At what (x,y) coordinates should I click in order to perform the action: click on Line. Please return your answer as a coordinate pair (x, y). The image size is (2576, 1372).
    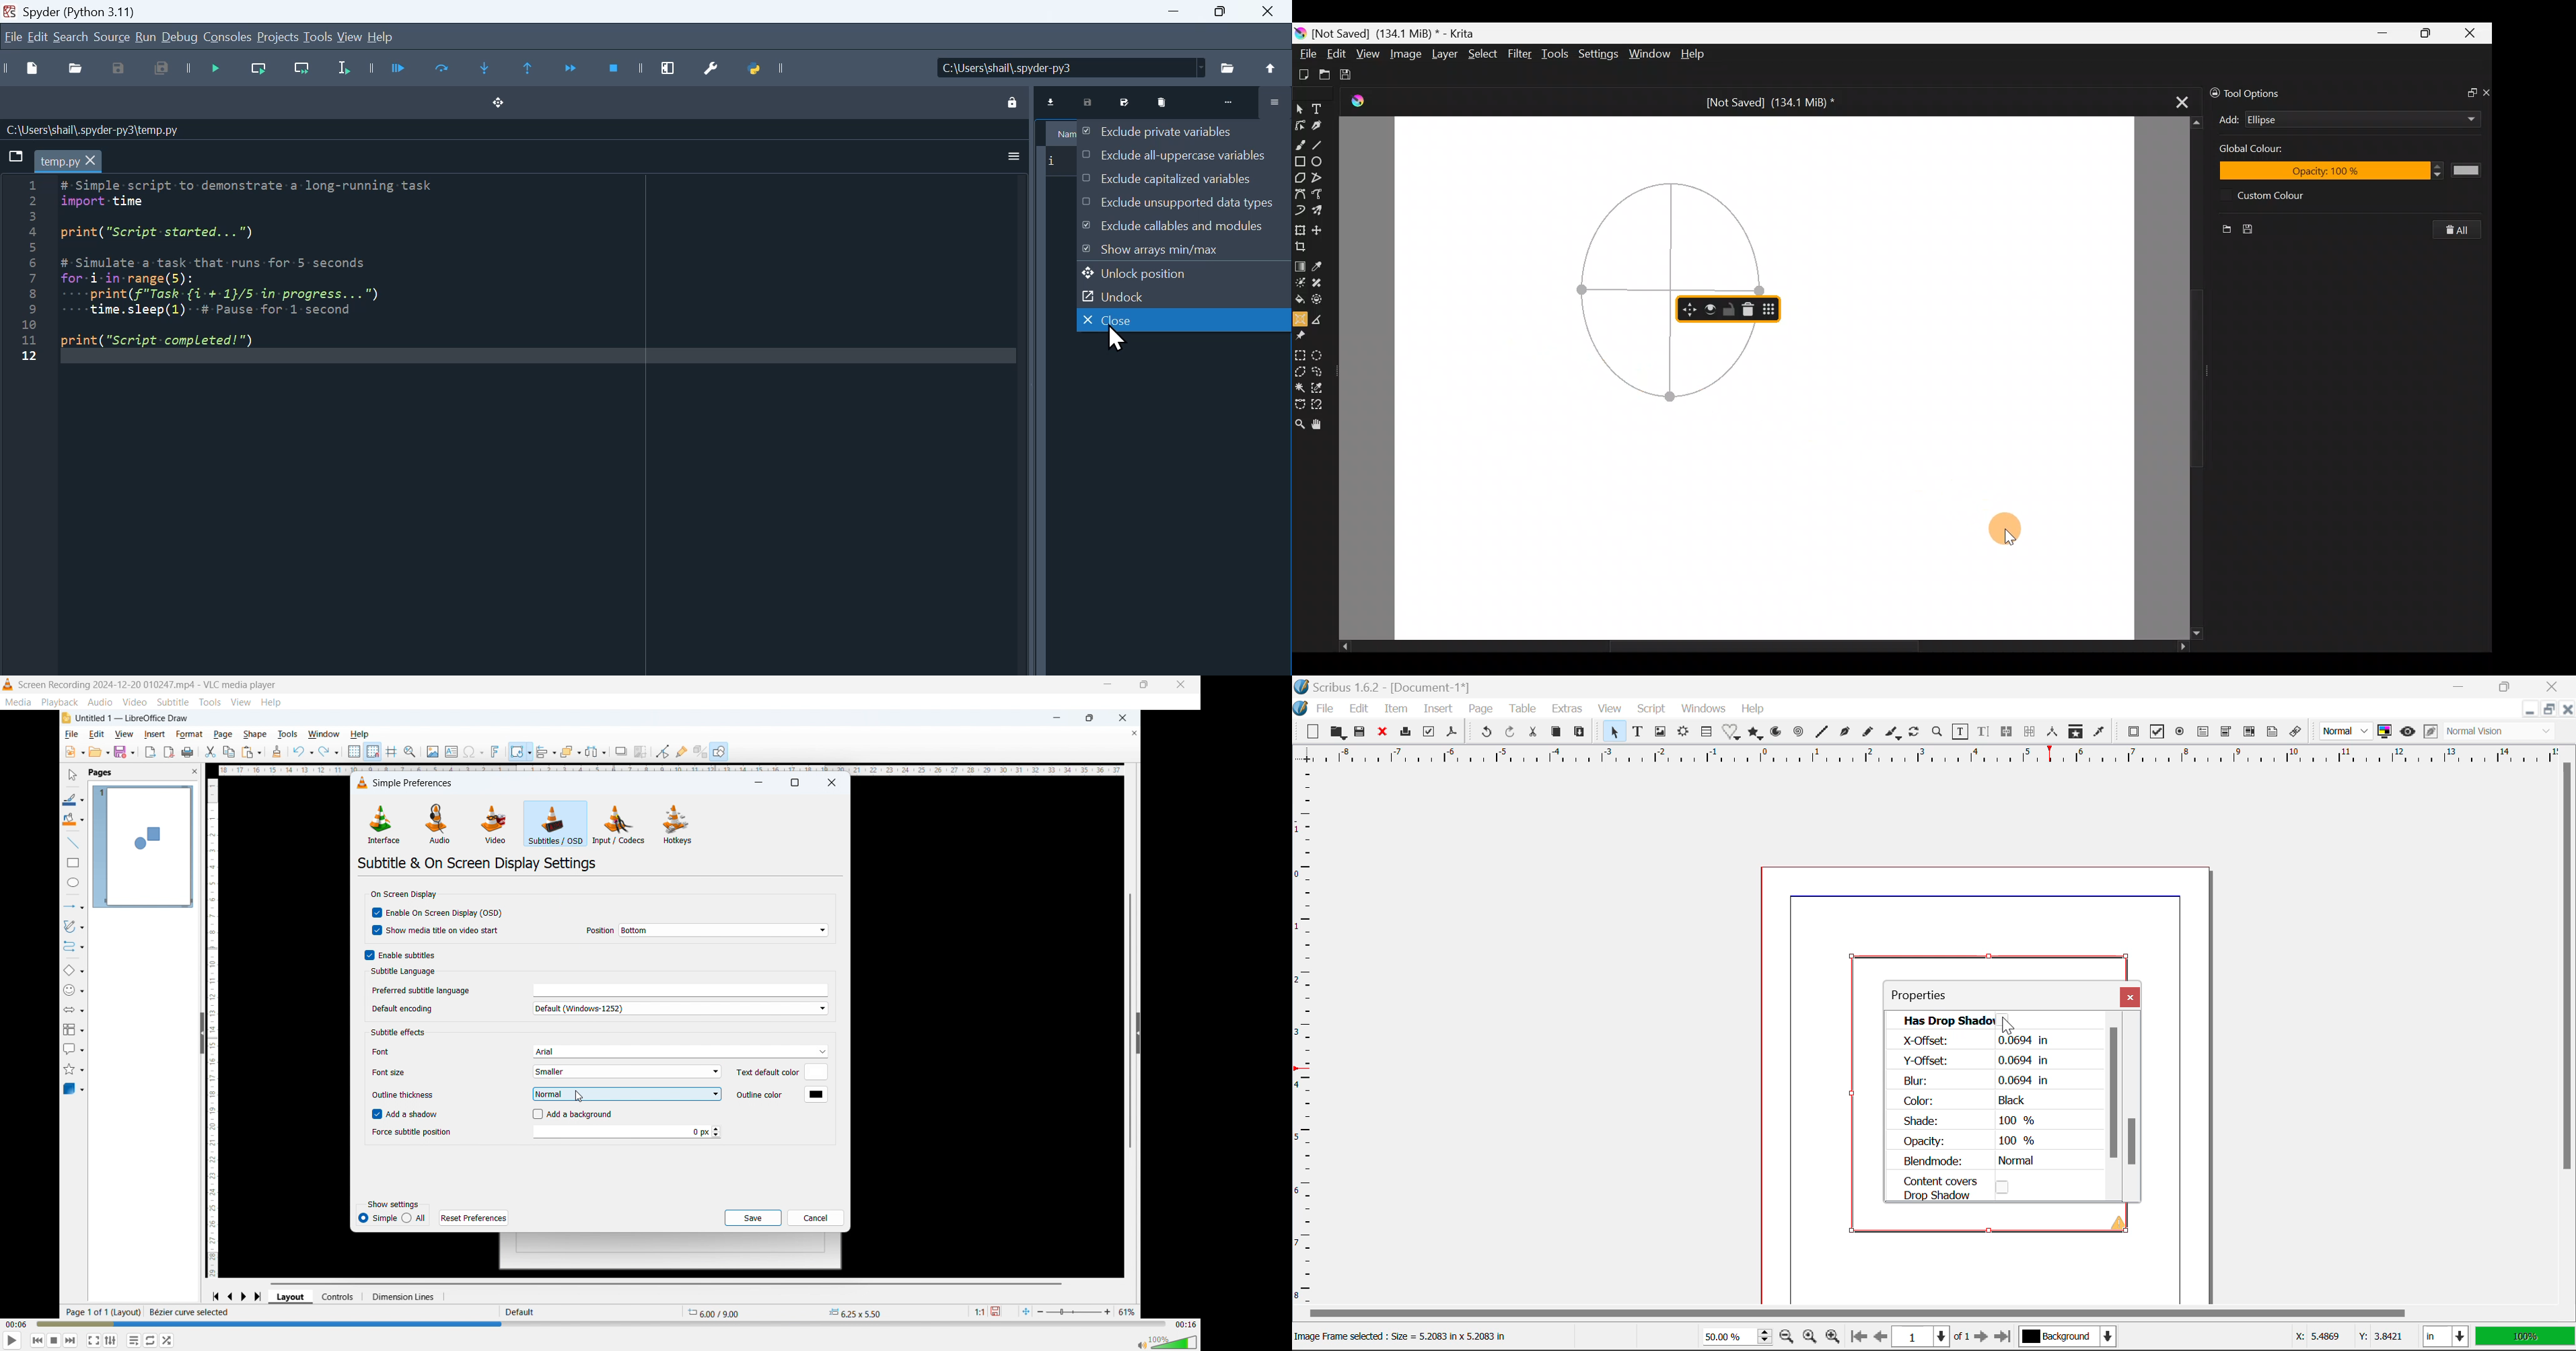
    Looking at the image, I should click on (1323, 144).